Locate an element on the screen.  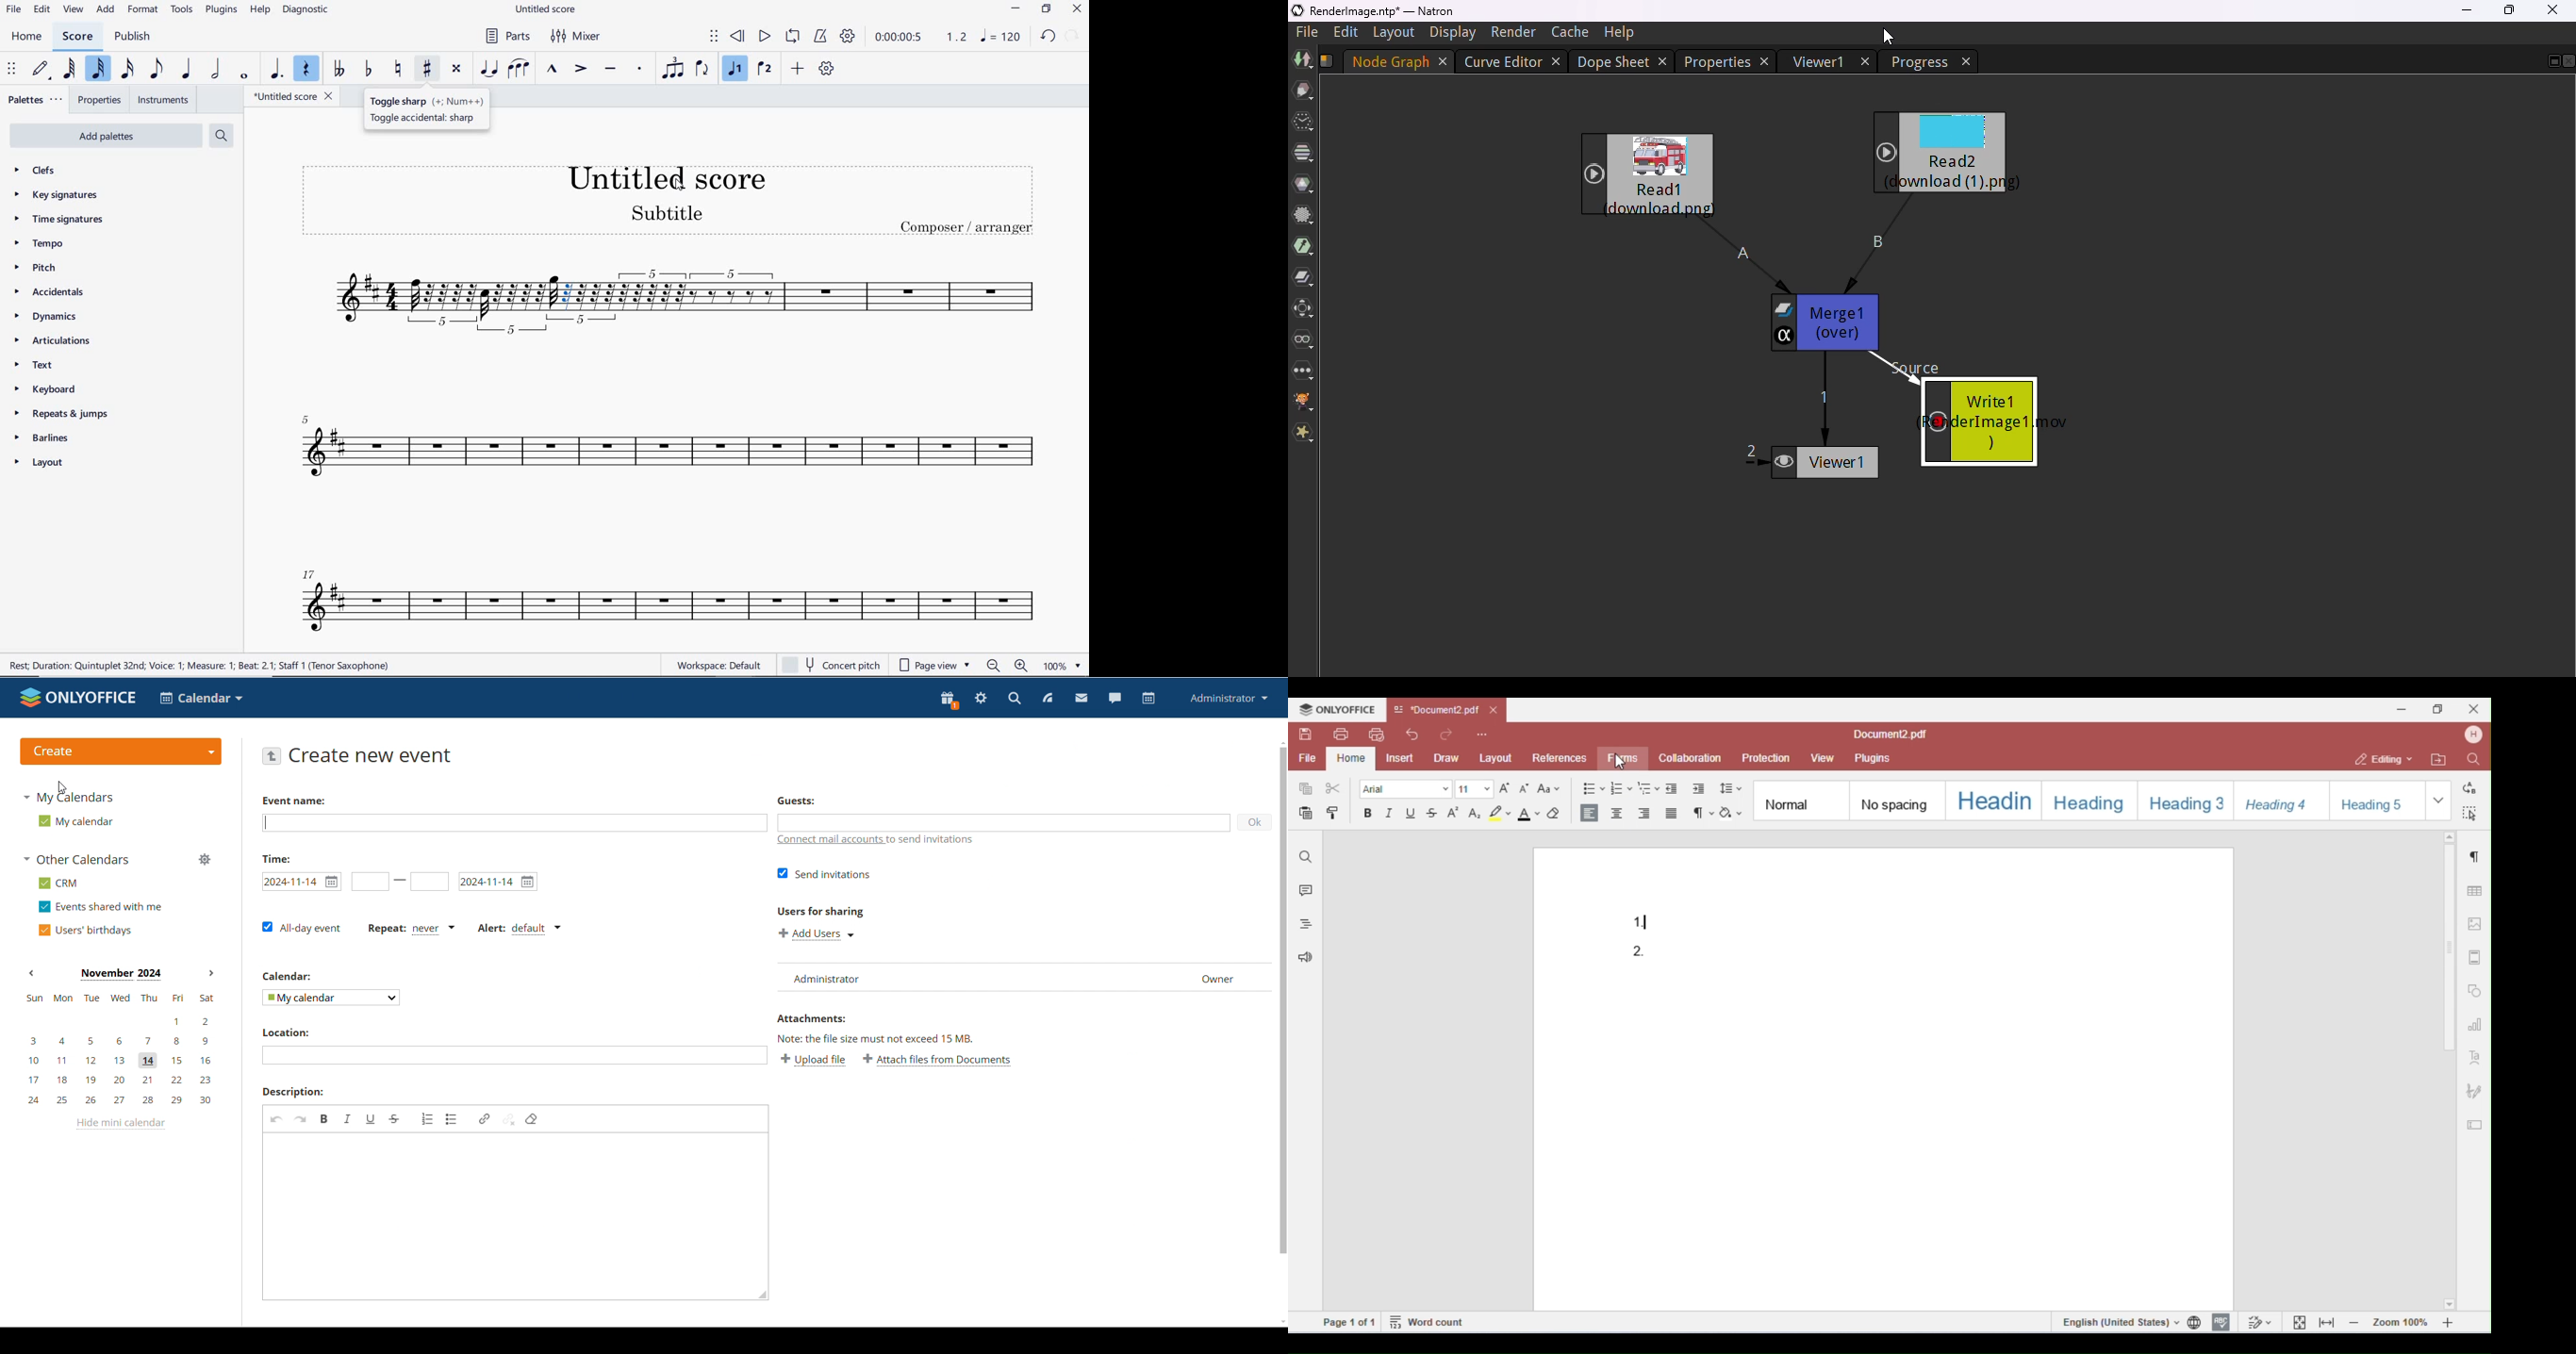
LAYOUT is located at coordinates (41, 463).